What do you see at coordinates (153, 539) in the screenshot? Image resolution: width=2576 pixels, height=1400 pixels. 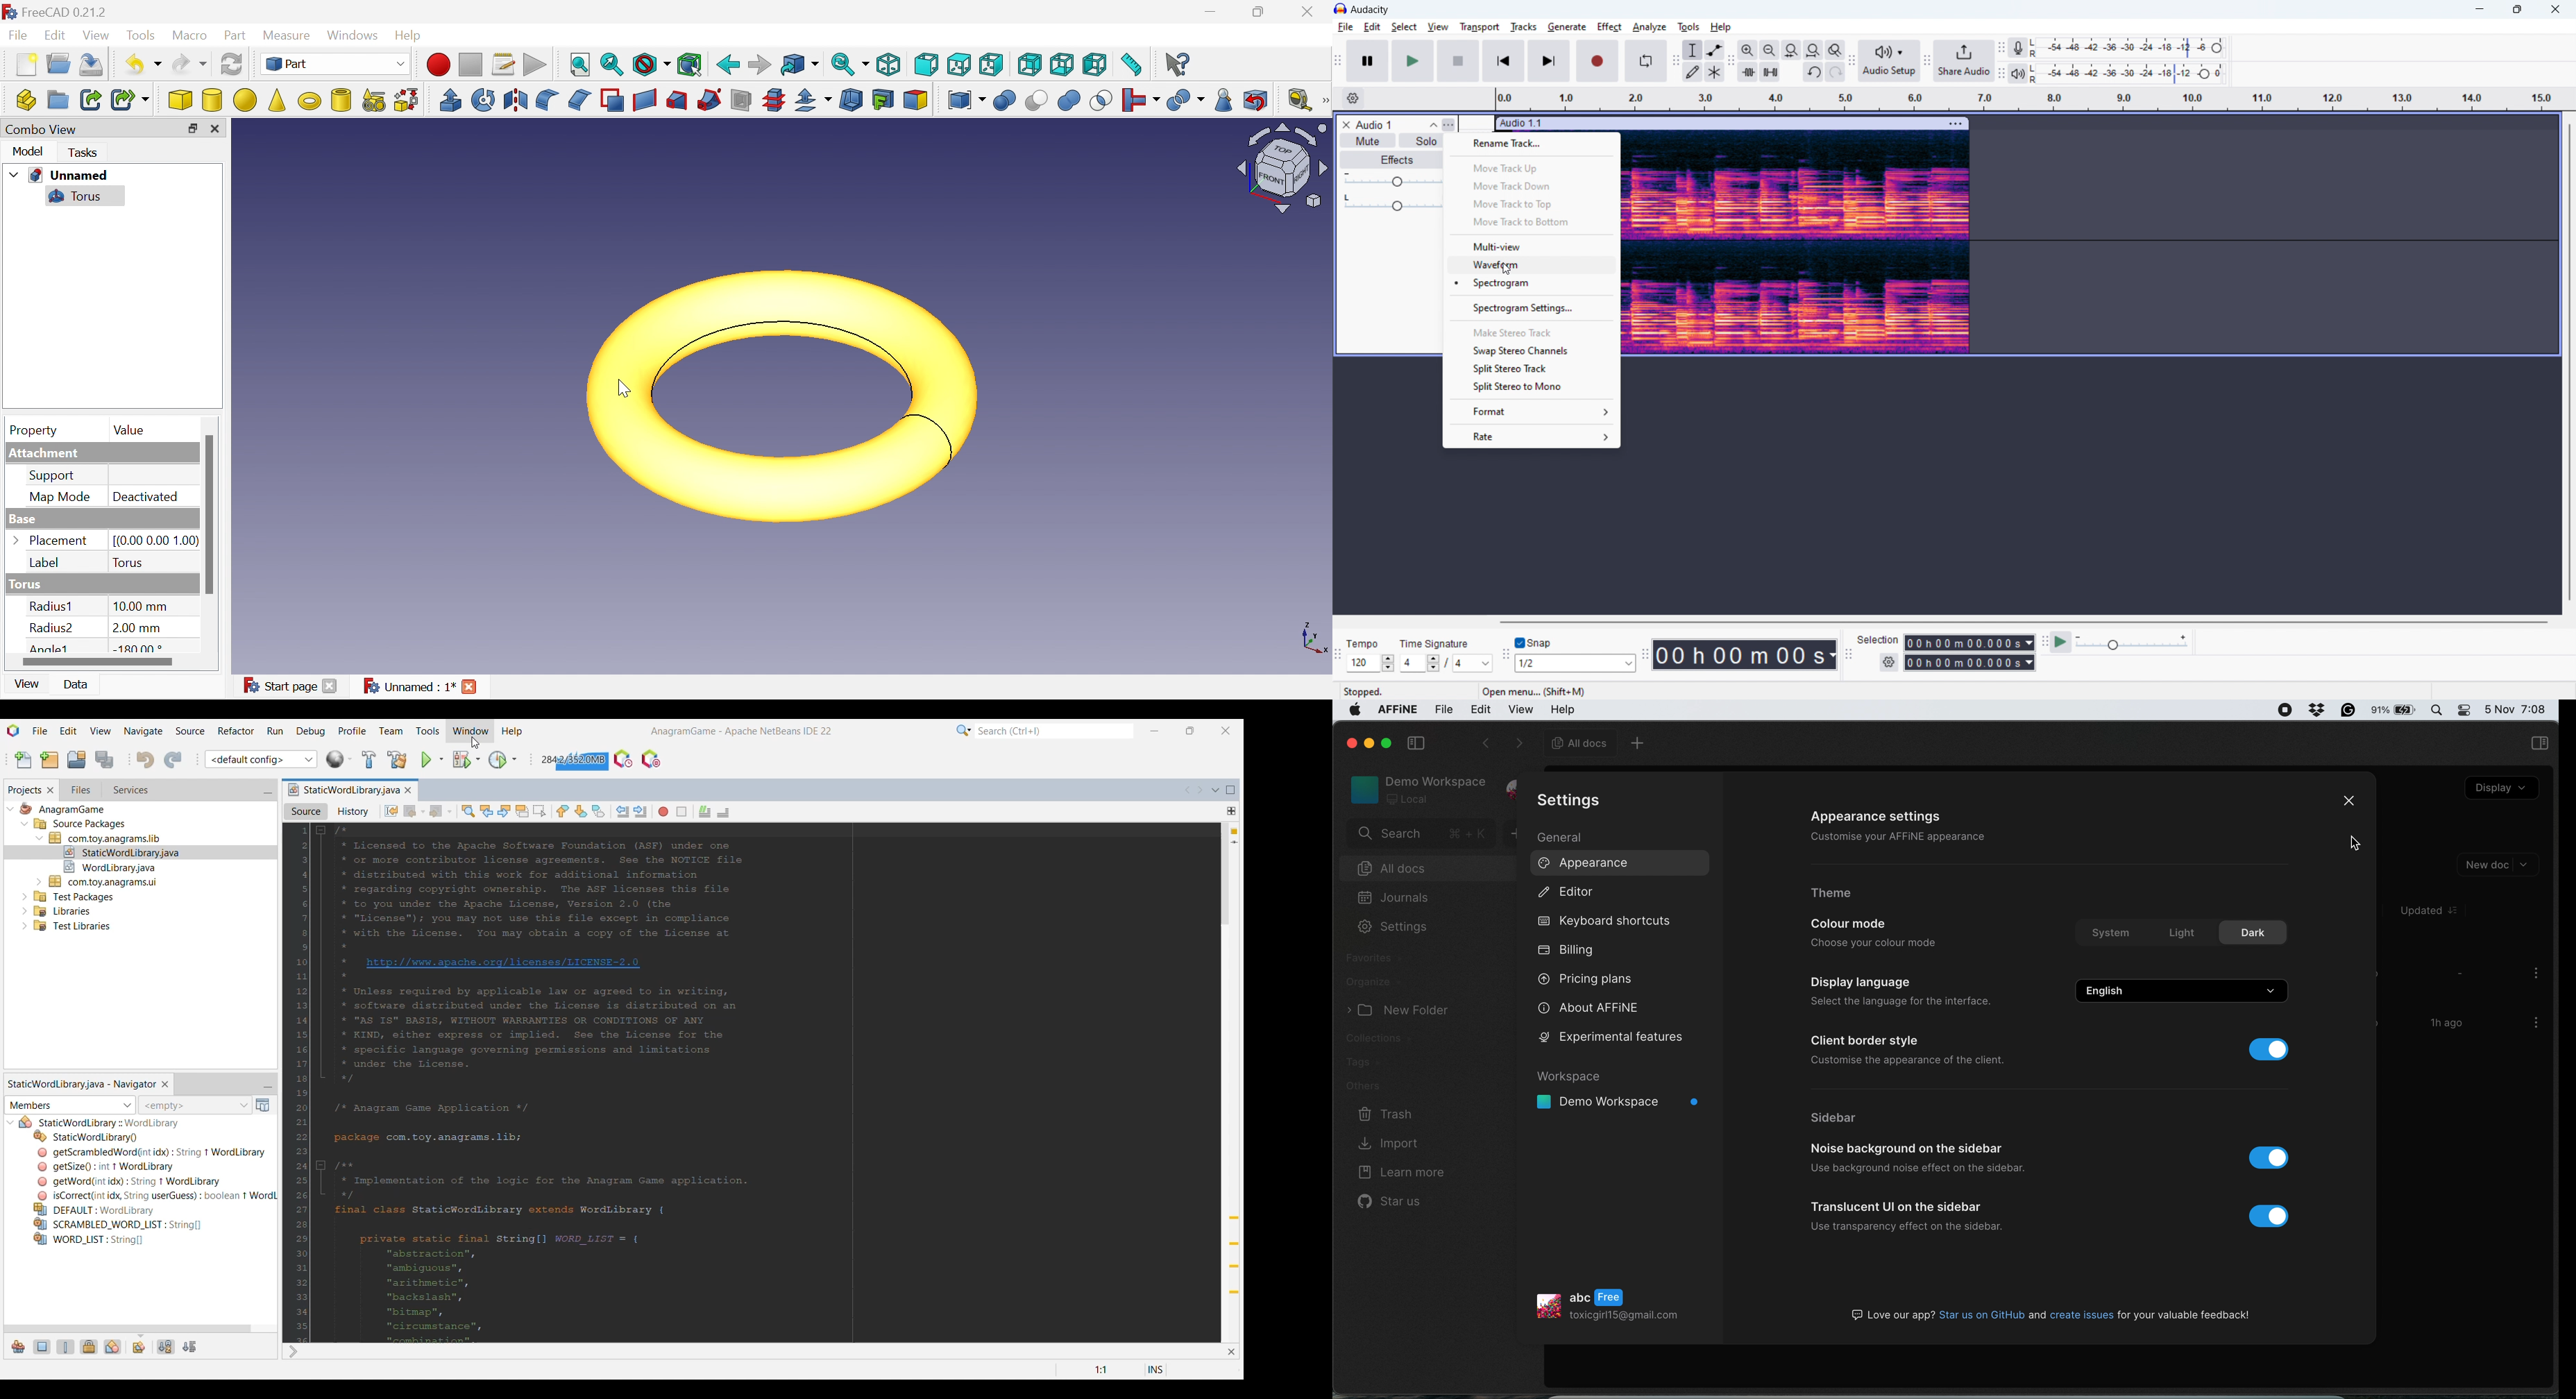 I see `[(0.00 0.00 1.00)` at bounding box center [153, 539].